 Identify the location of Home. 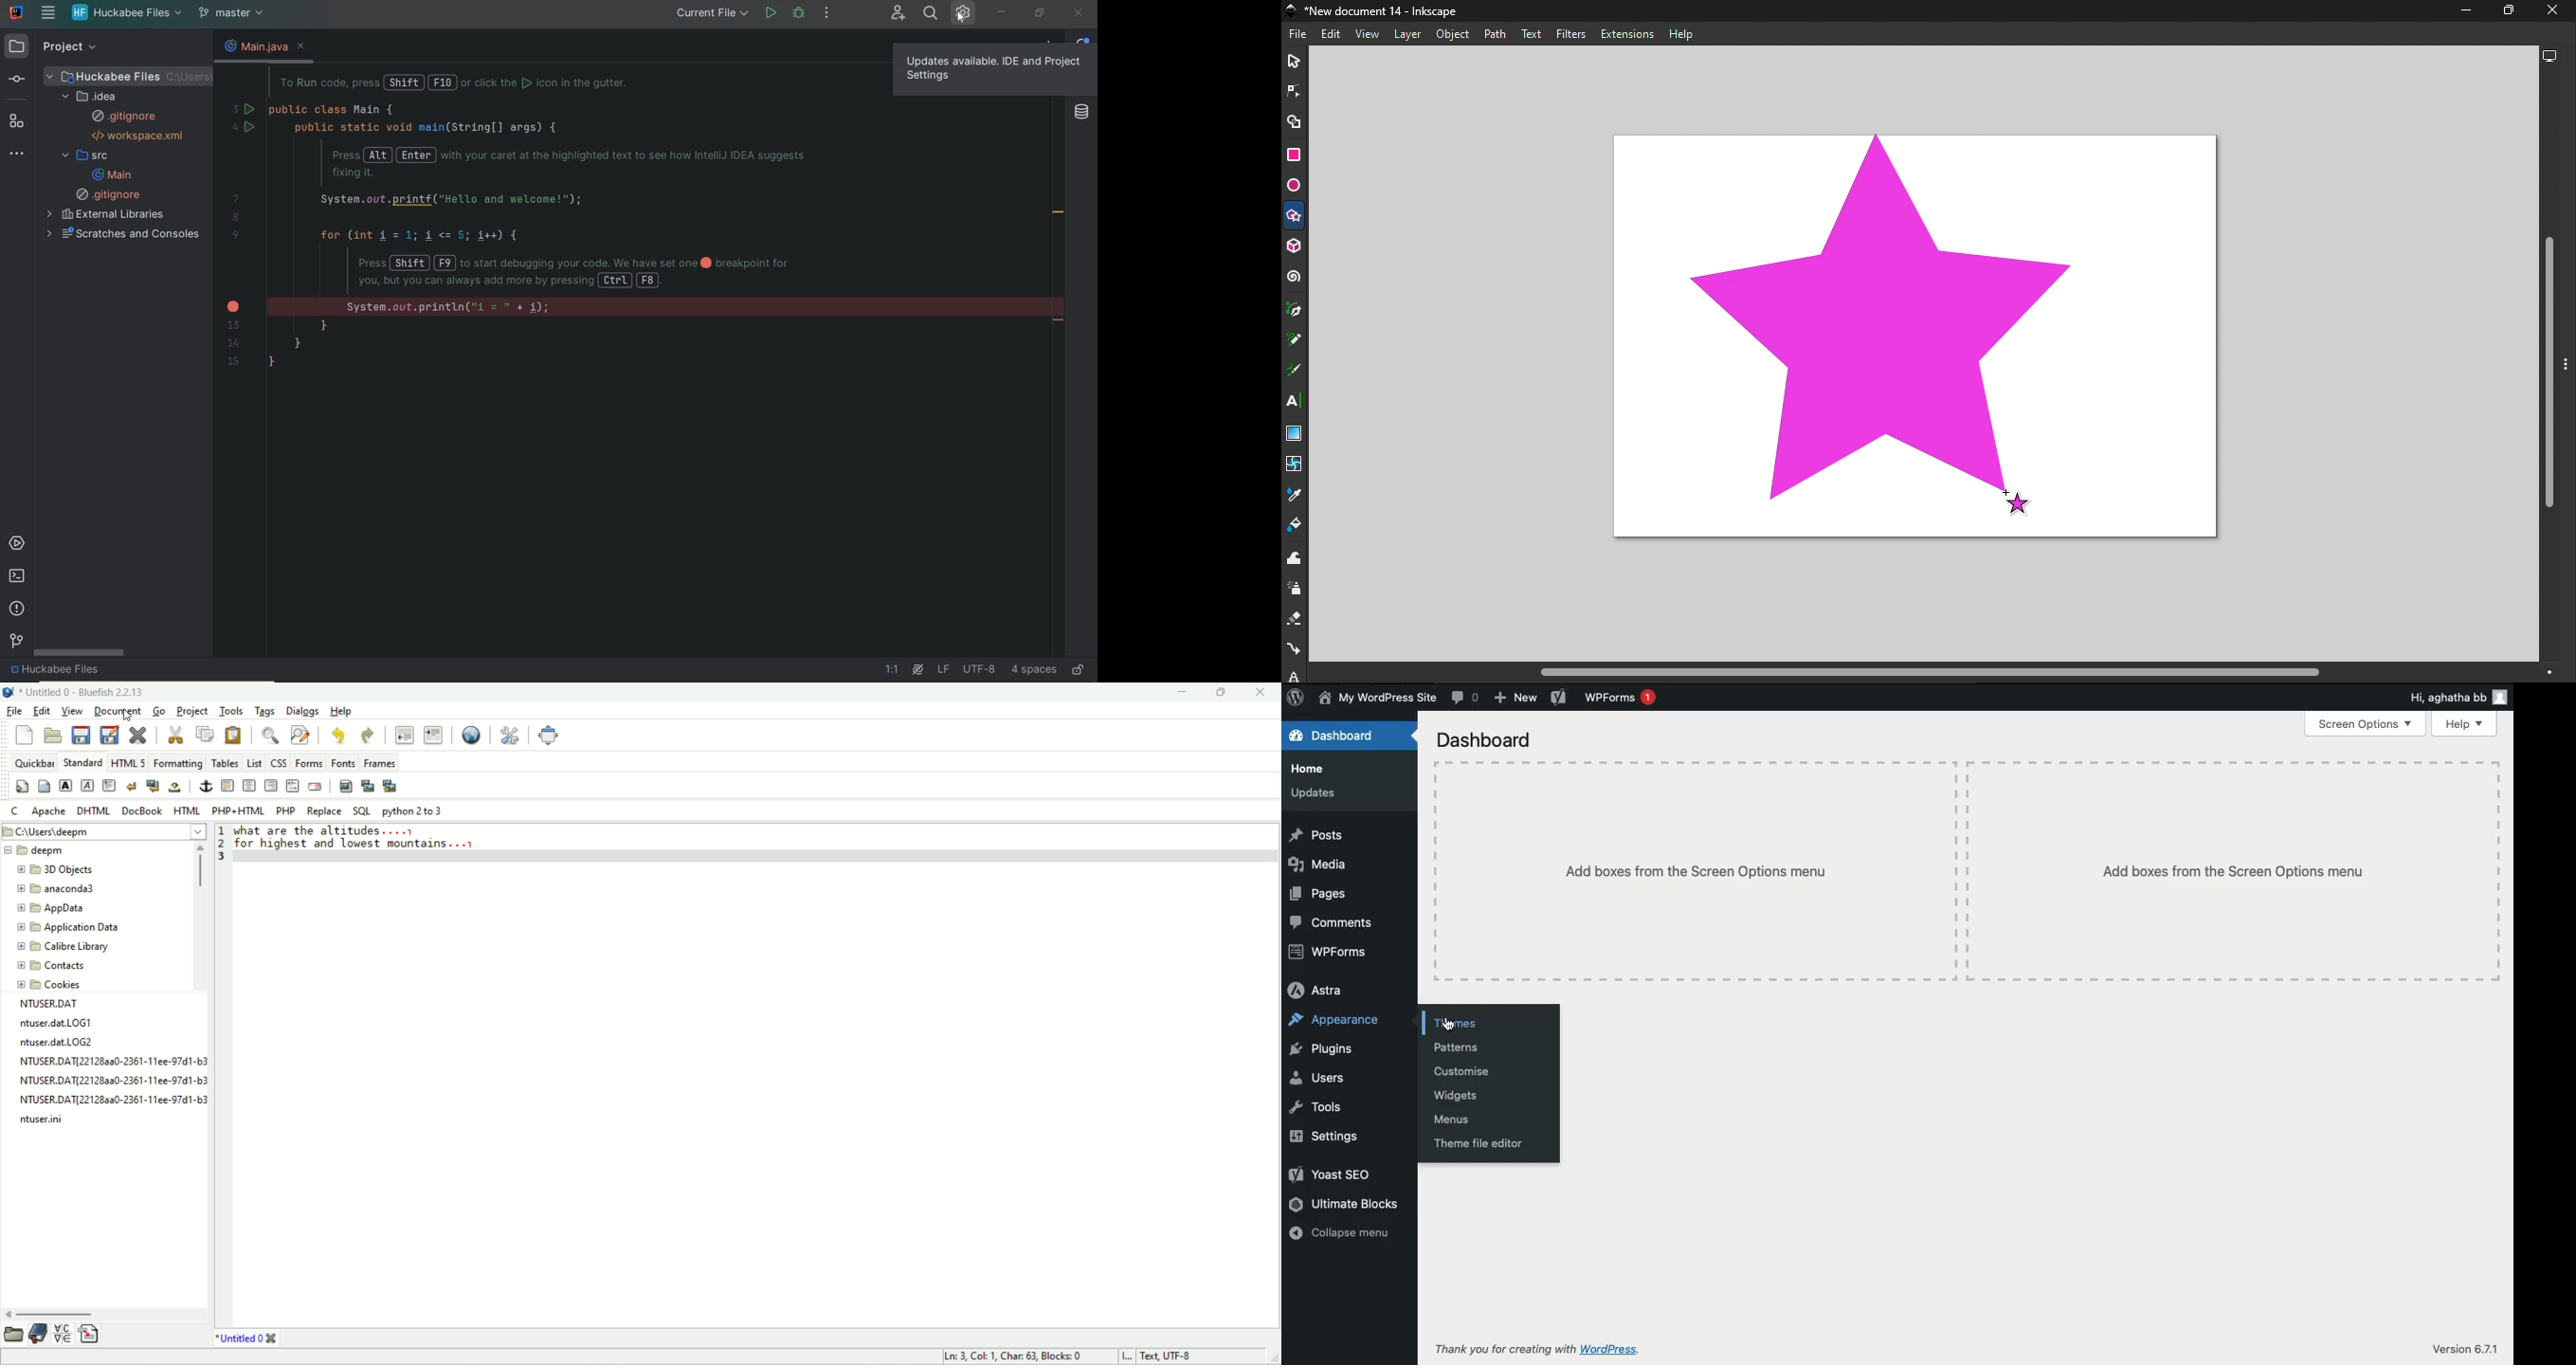
(1311, 768).